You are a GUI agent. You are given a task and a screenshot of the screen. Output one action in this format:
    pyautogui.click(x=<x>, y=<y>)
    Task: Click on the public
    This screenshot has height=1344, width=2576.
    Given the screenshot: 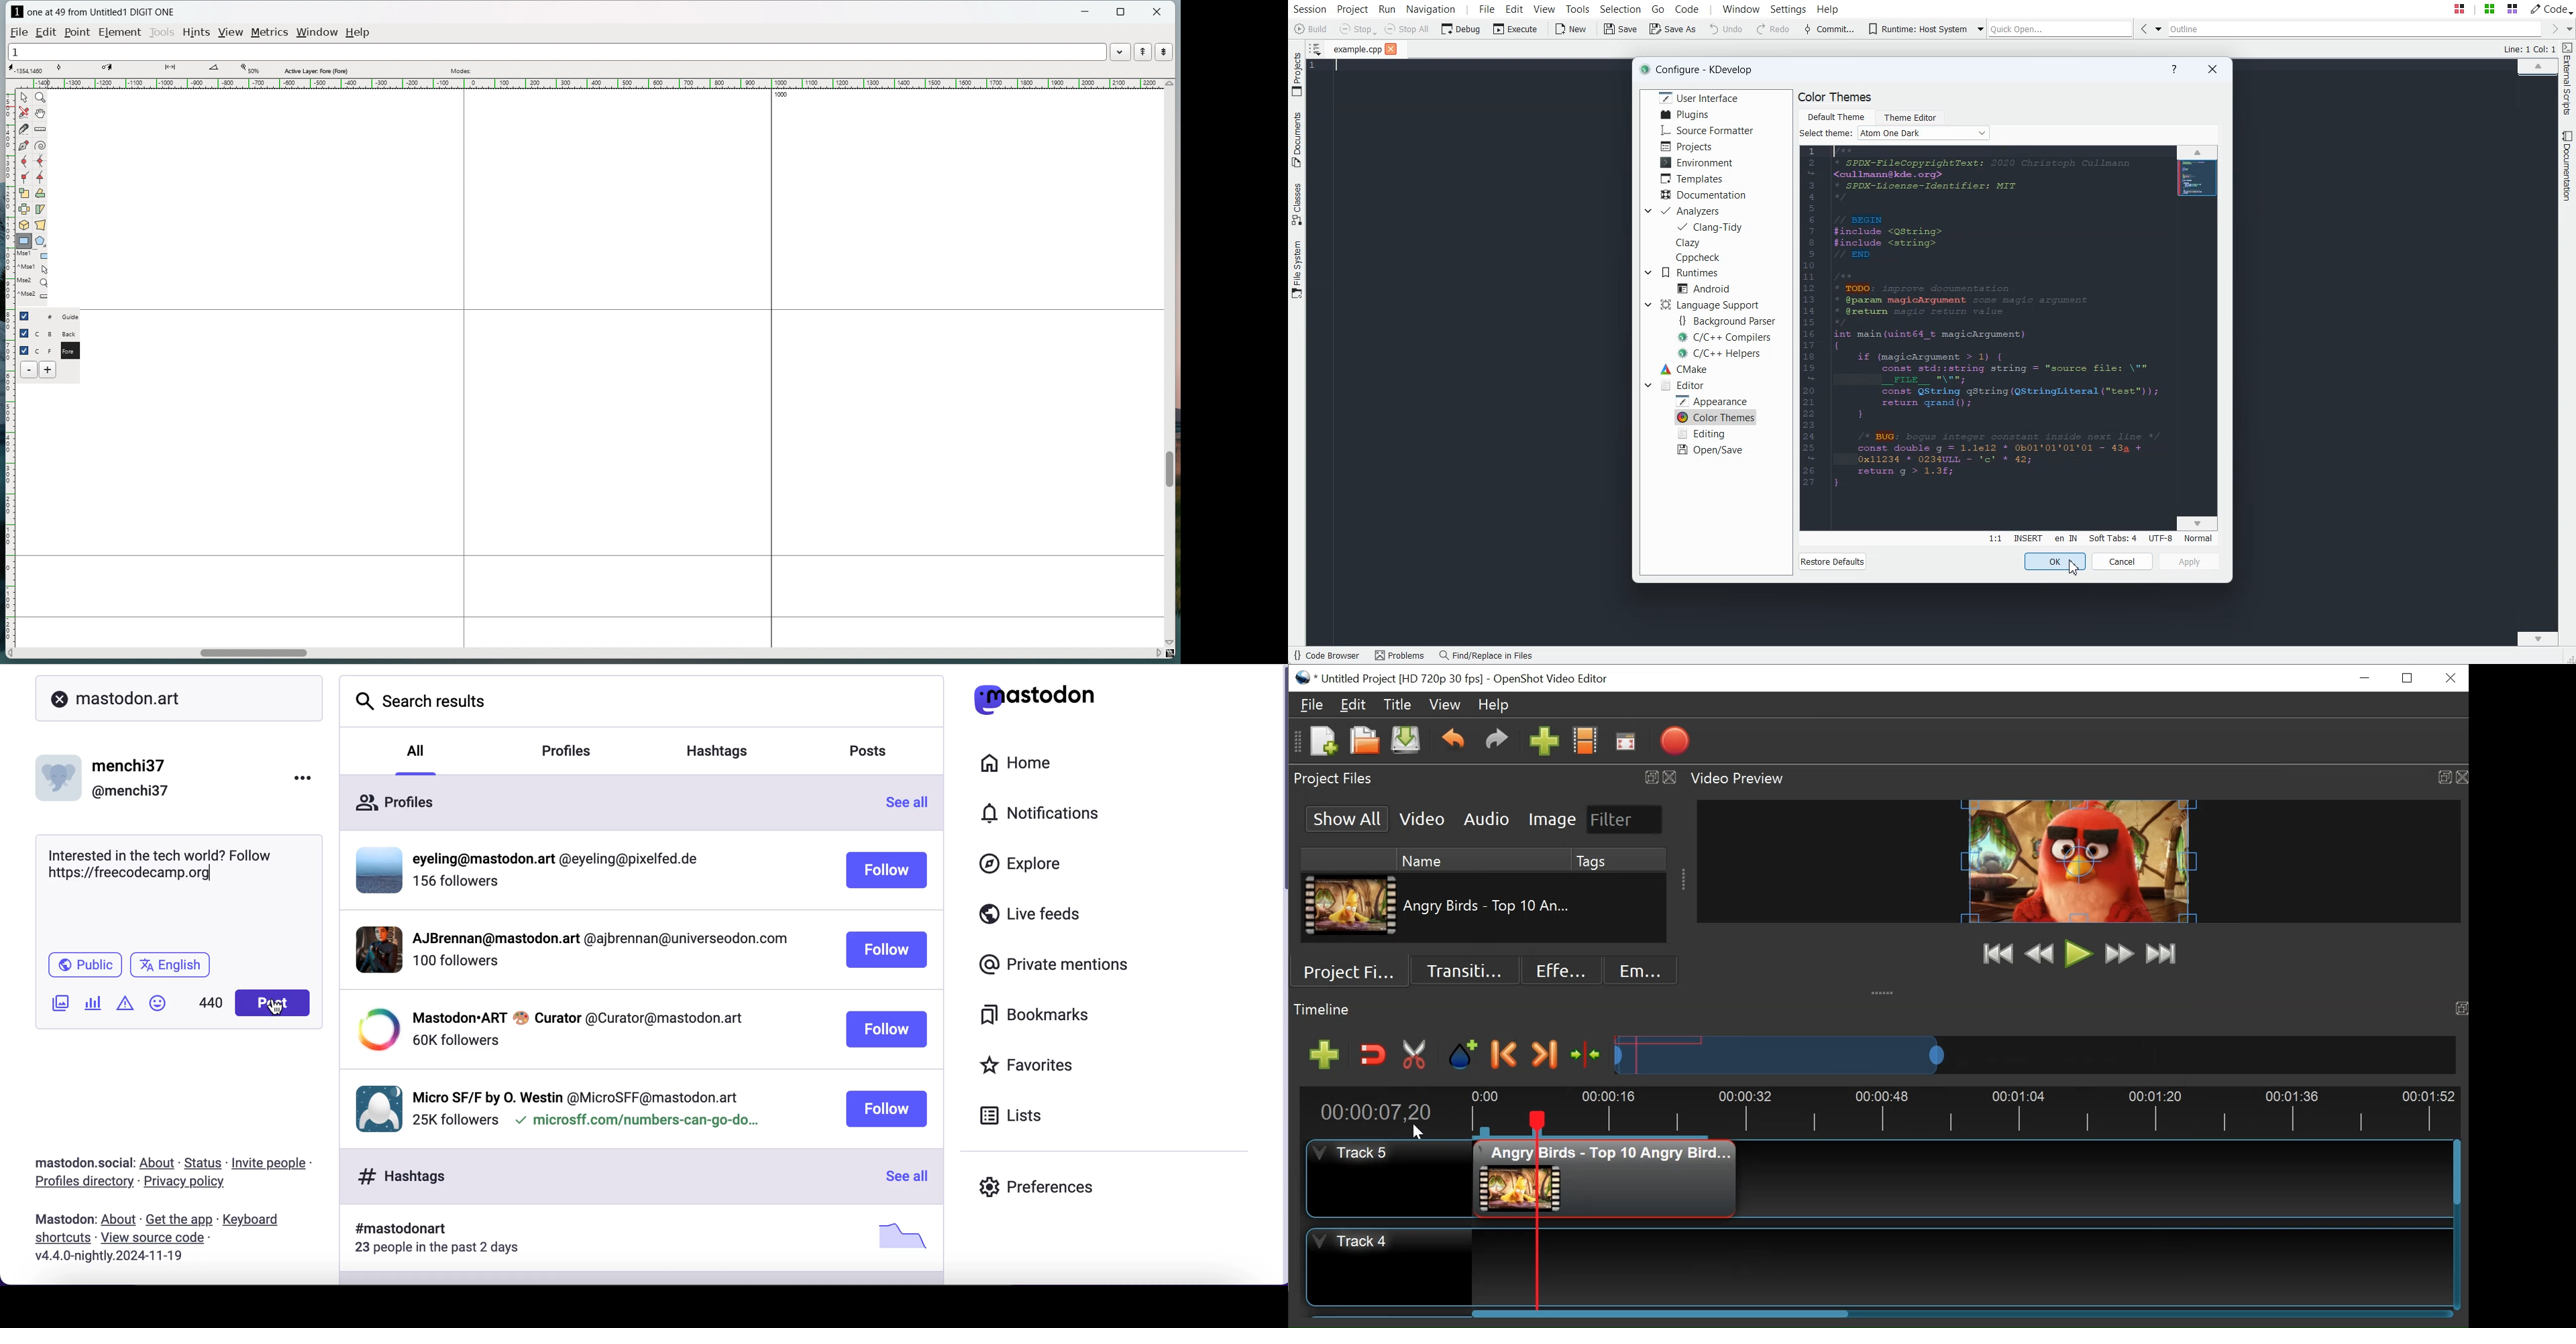 What is the action you would take?
    pyautogui.click(x=85, y=967)
    